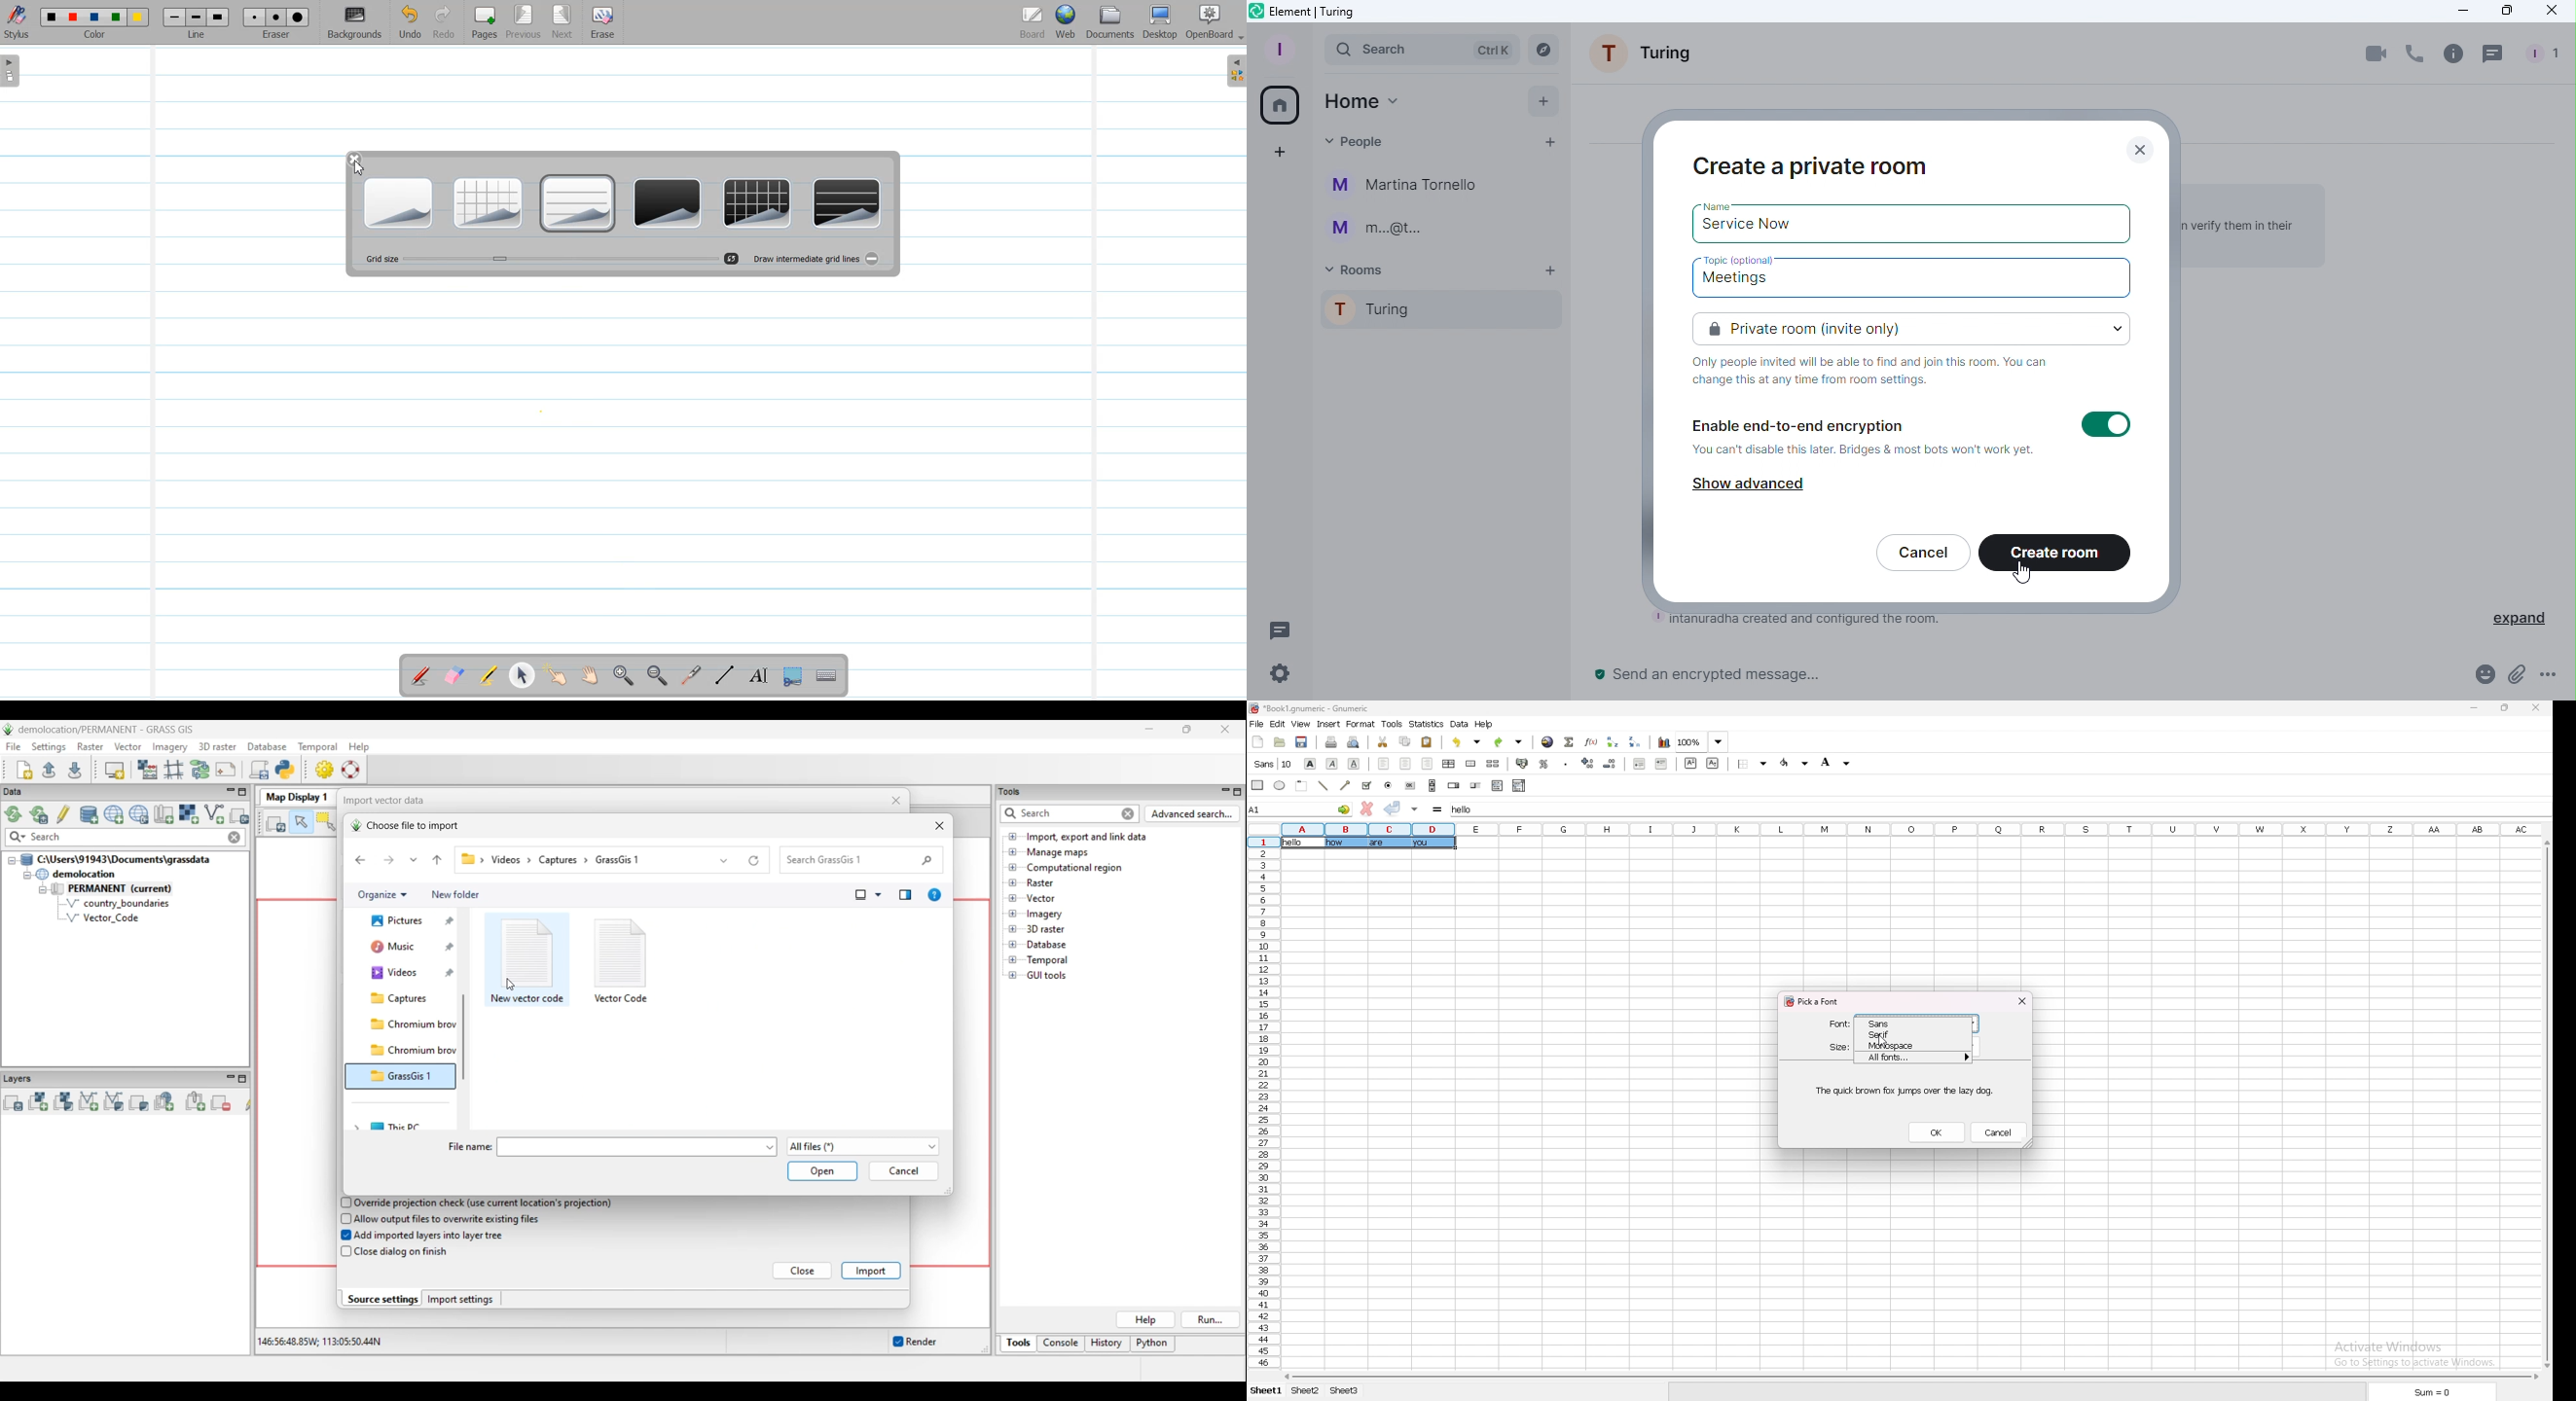 The width and height of the screenshot is (2576, 1428). I want to click on Add room, so click(1552, 271).